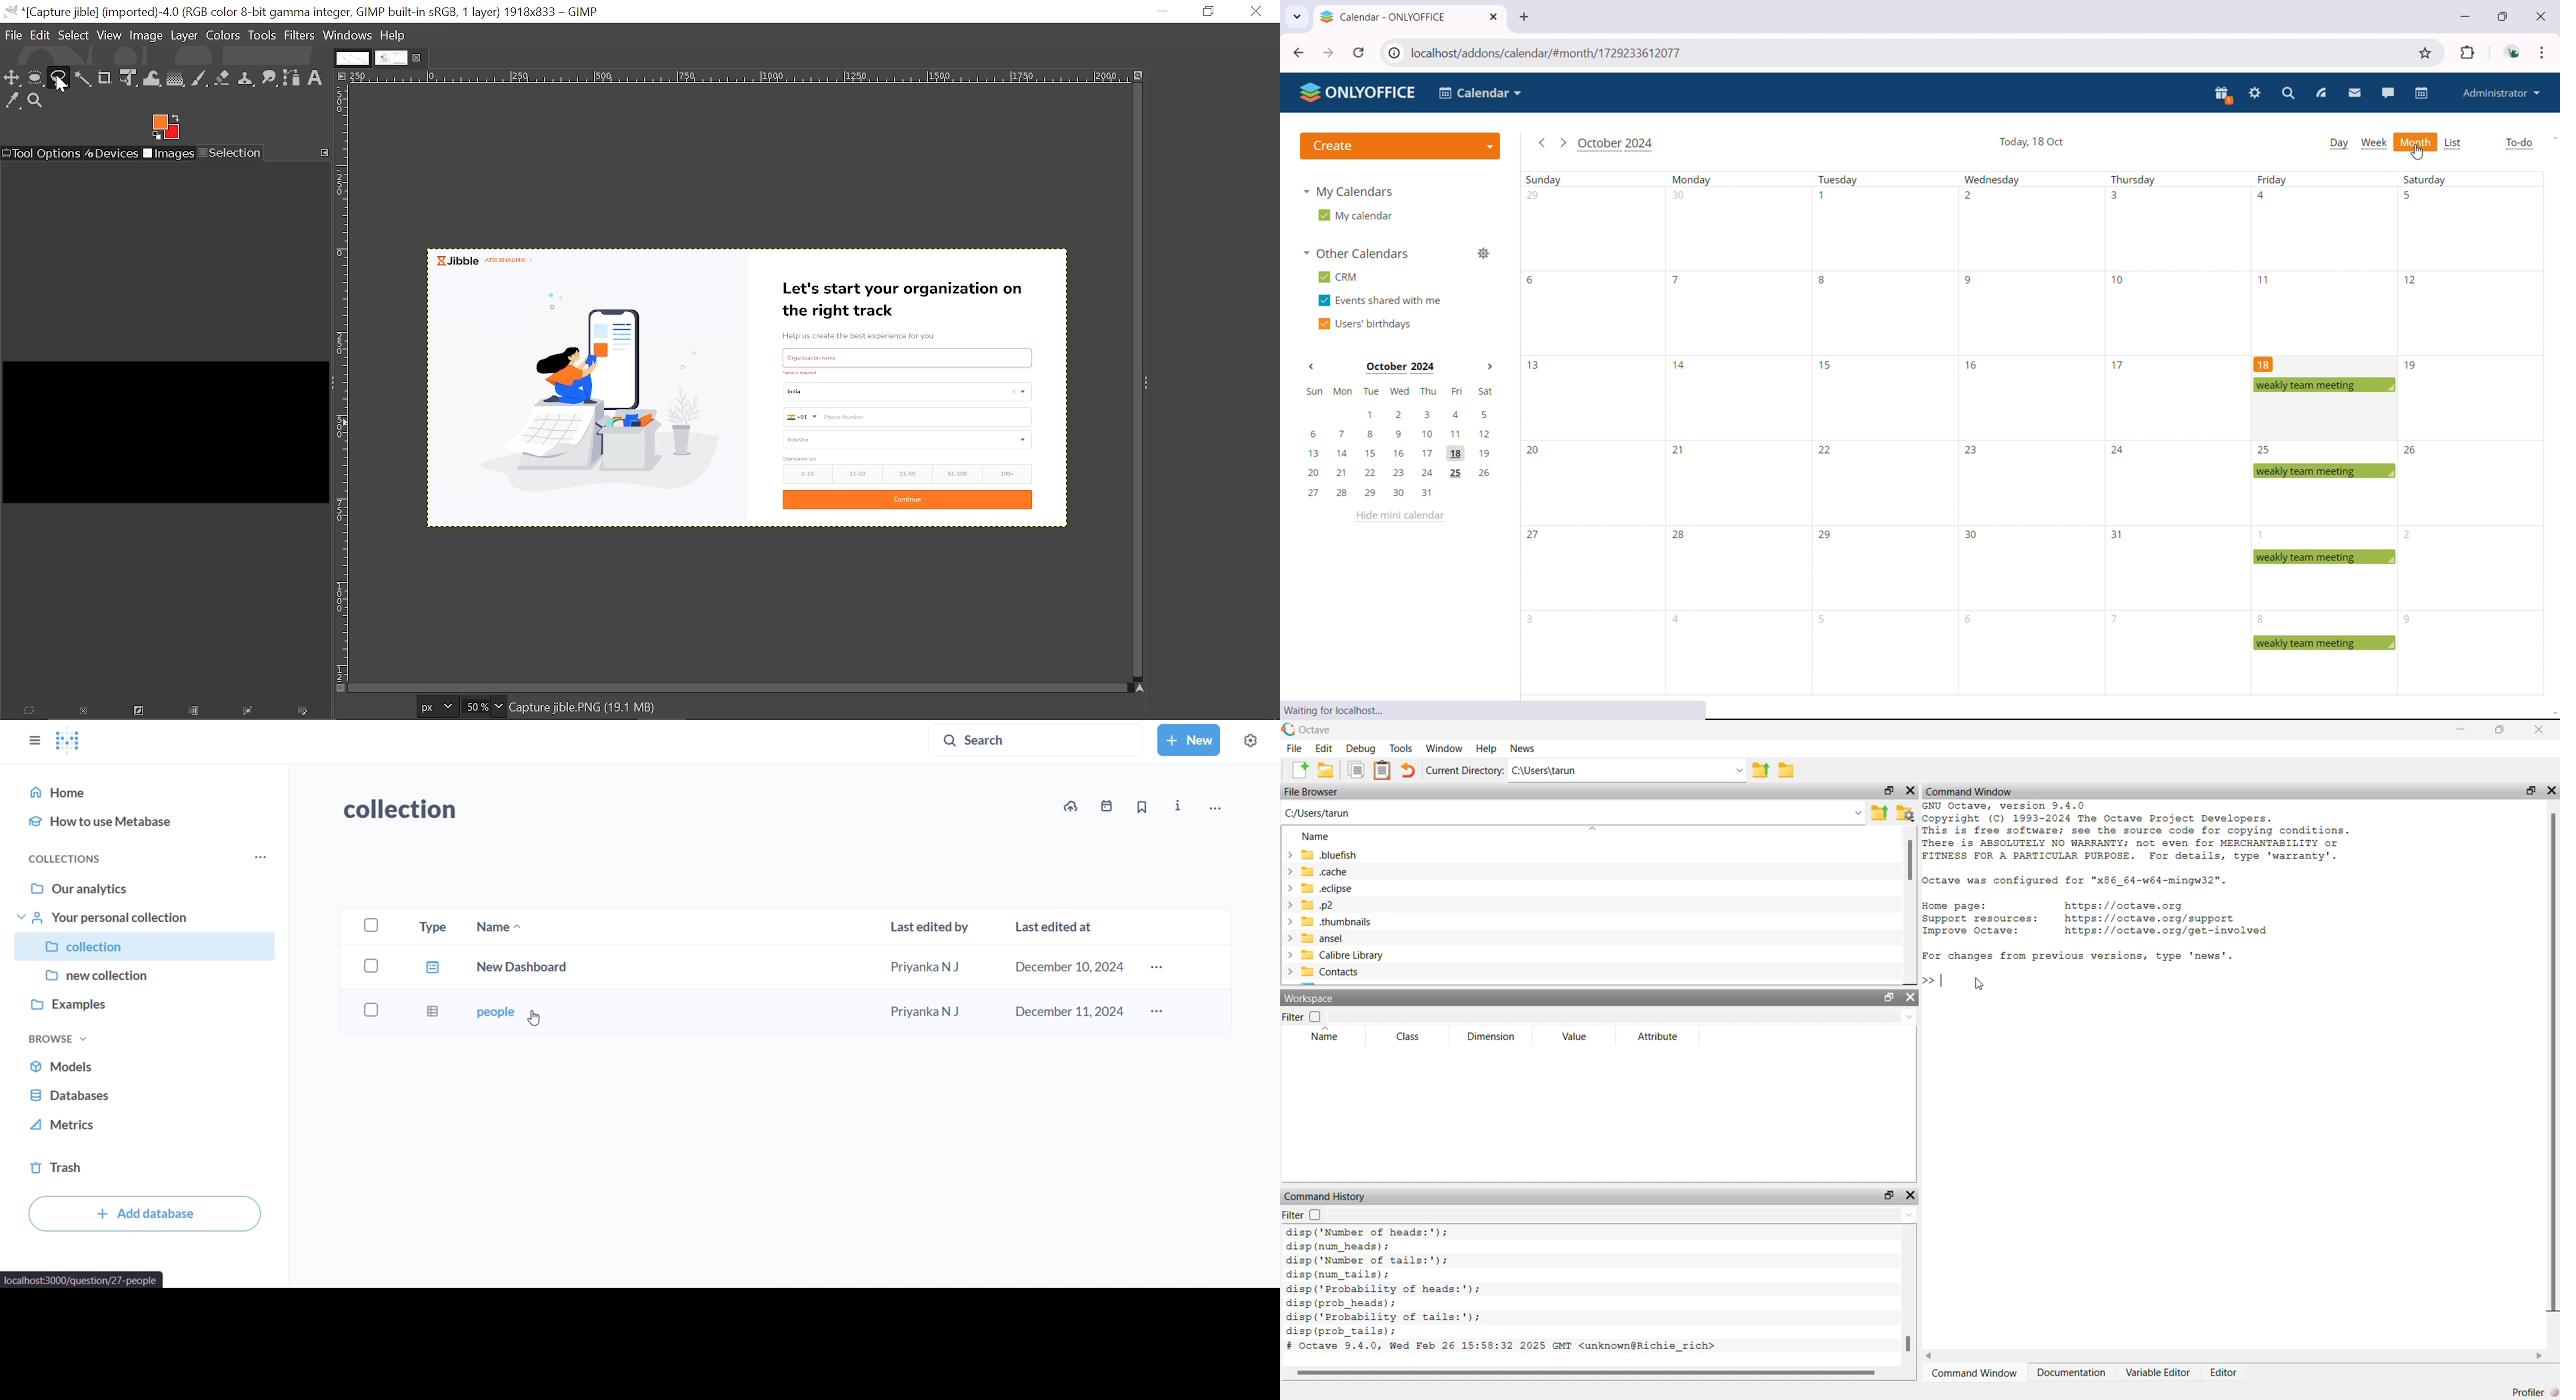 The width and height of the screenshot is (2576, 1400). I want to click on mini calendar, so click(1400, 442).